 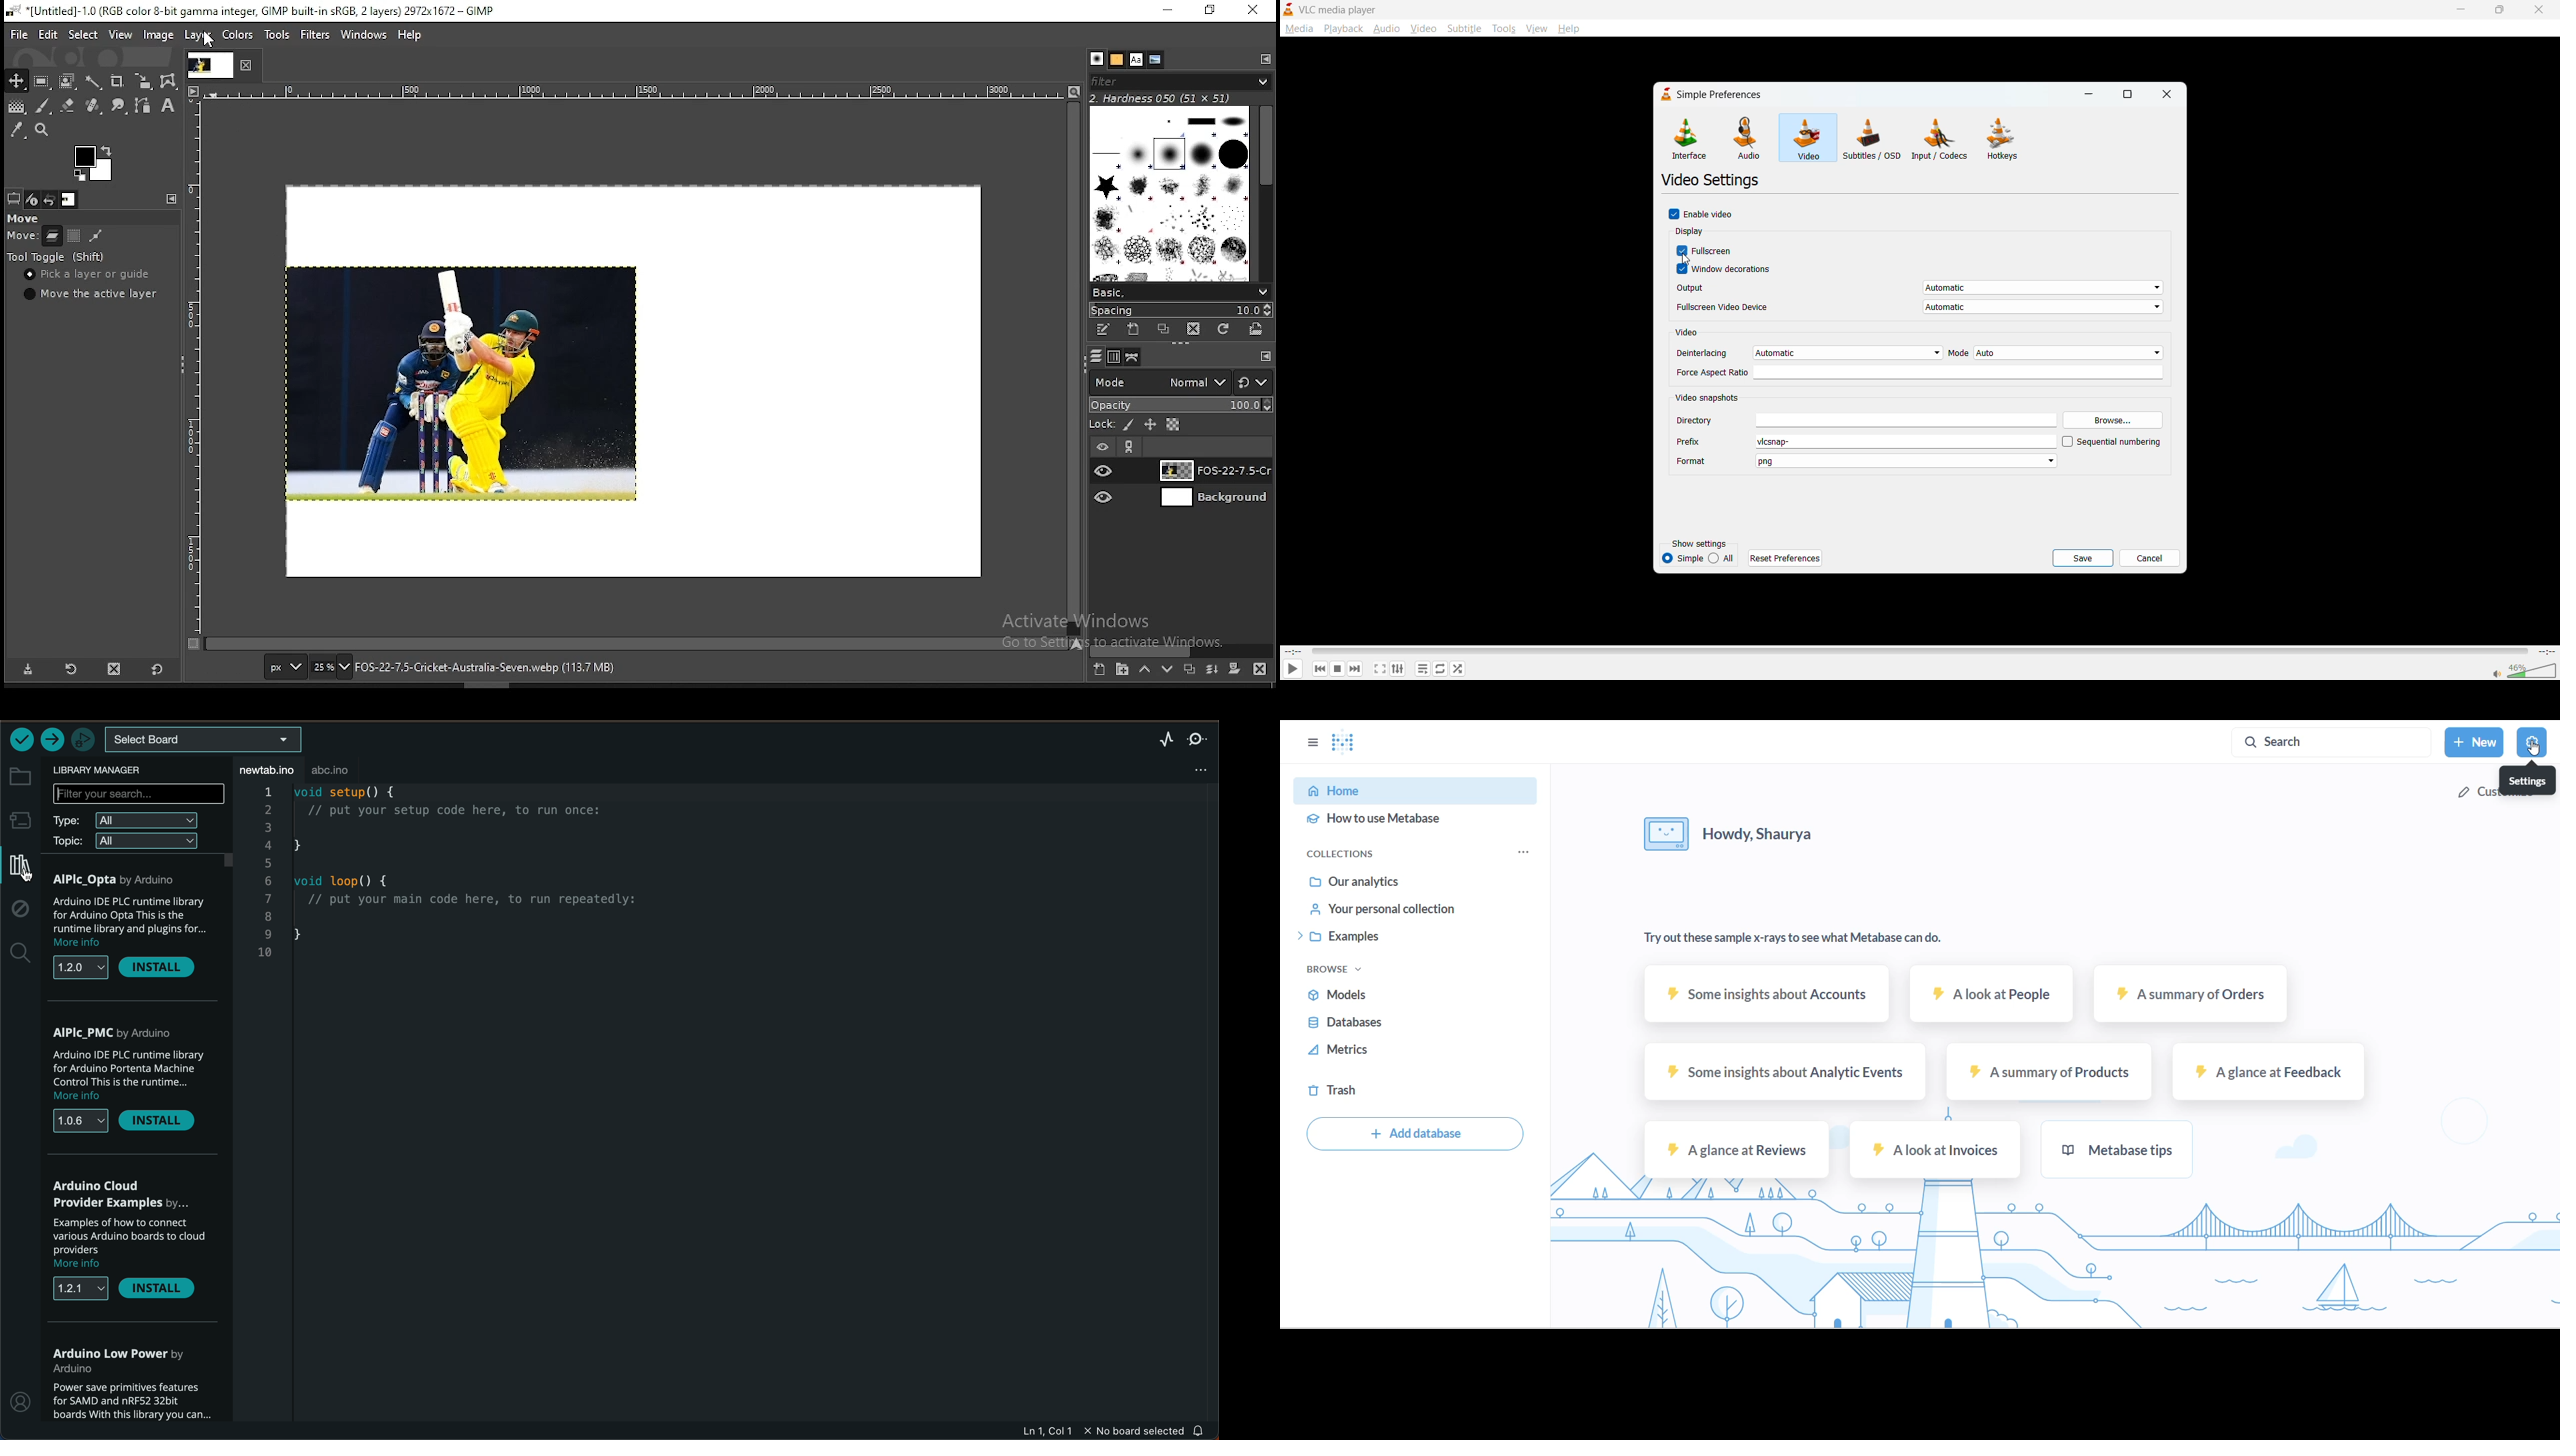 I want to click on mode, so click(x=2055, y=353).